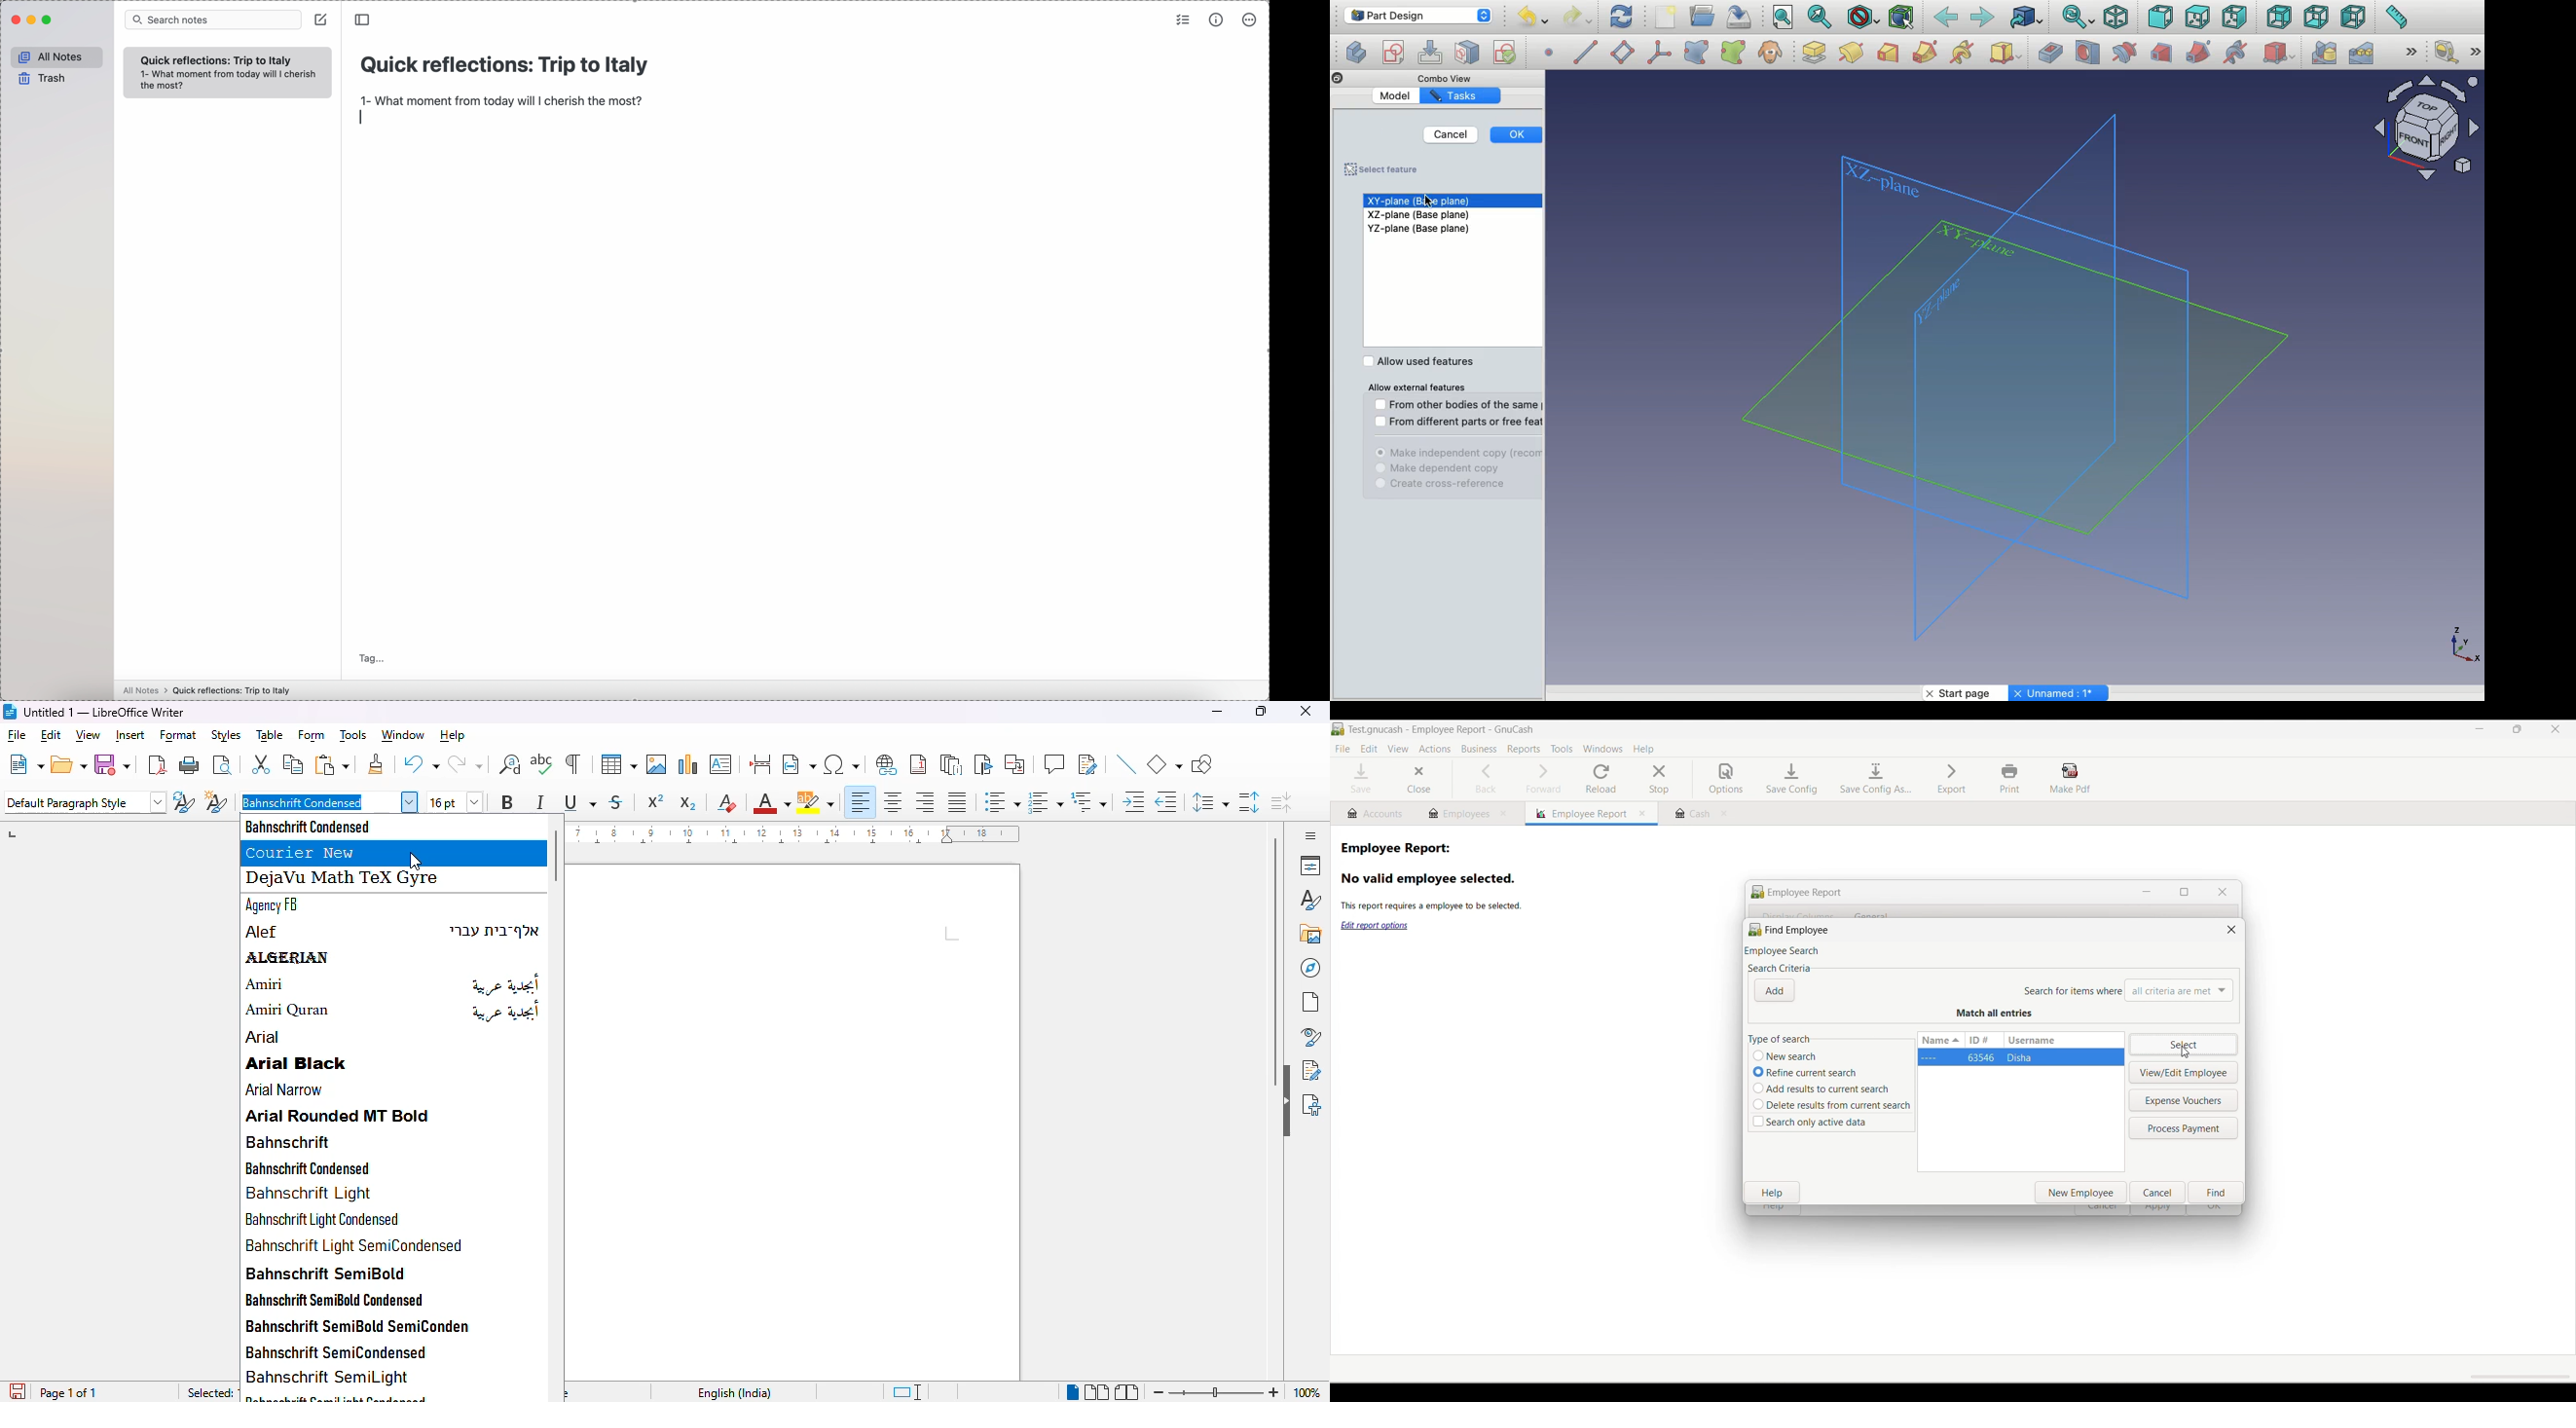  I want to click on insert image, so click(657, 764).